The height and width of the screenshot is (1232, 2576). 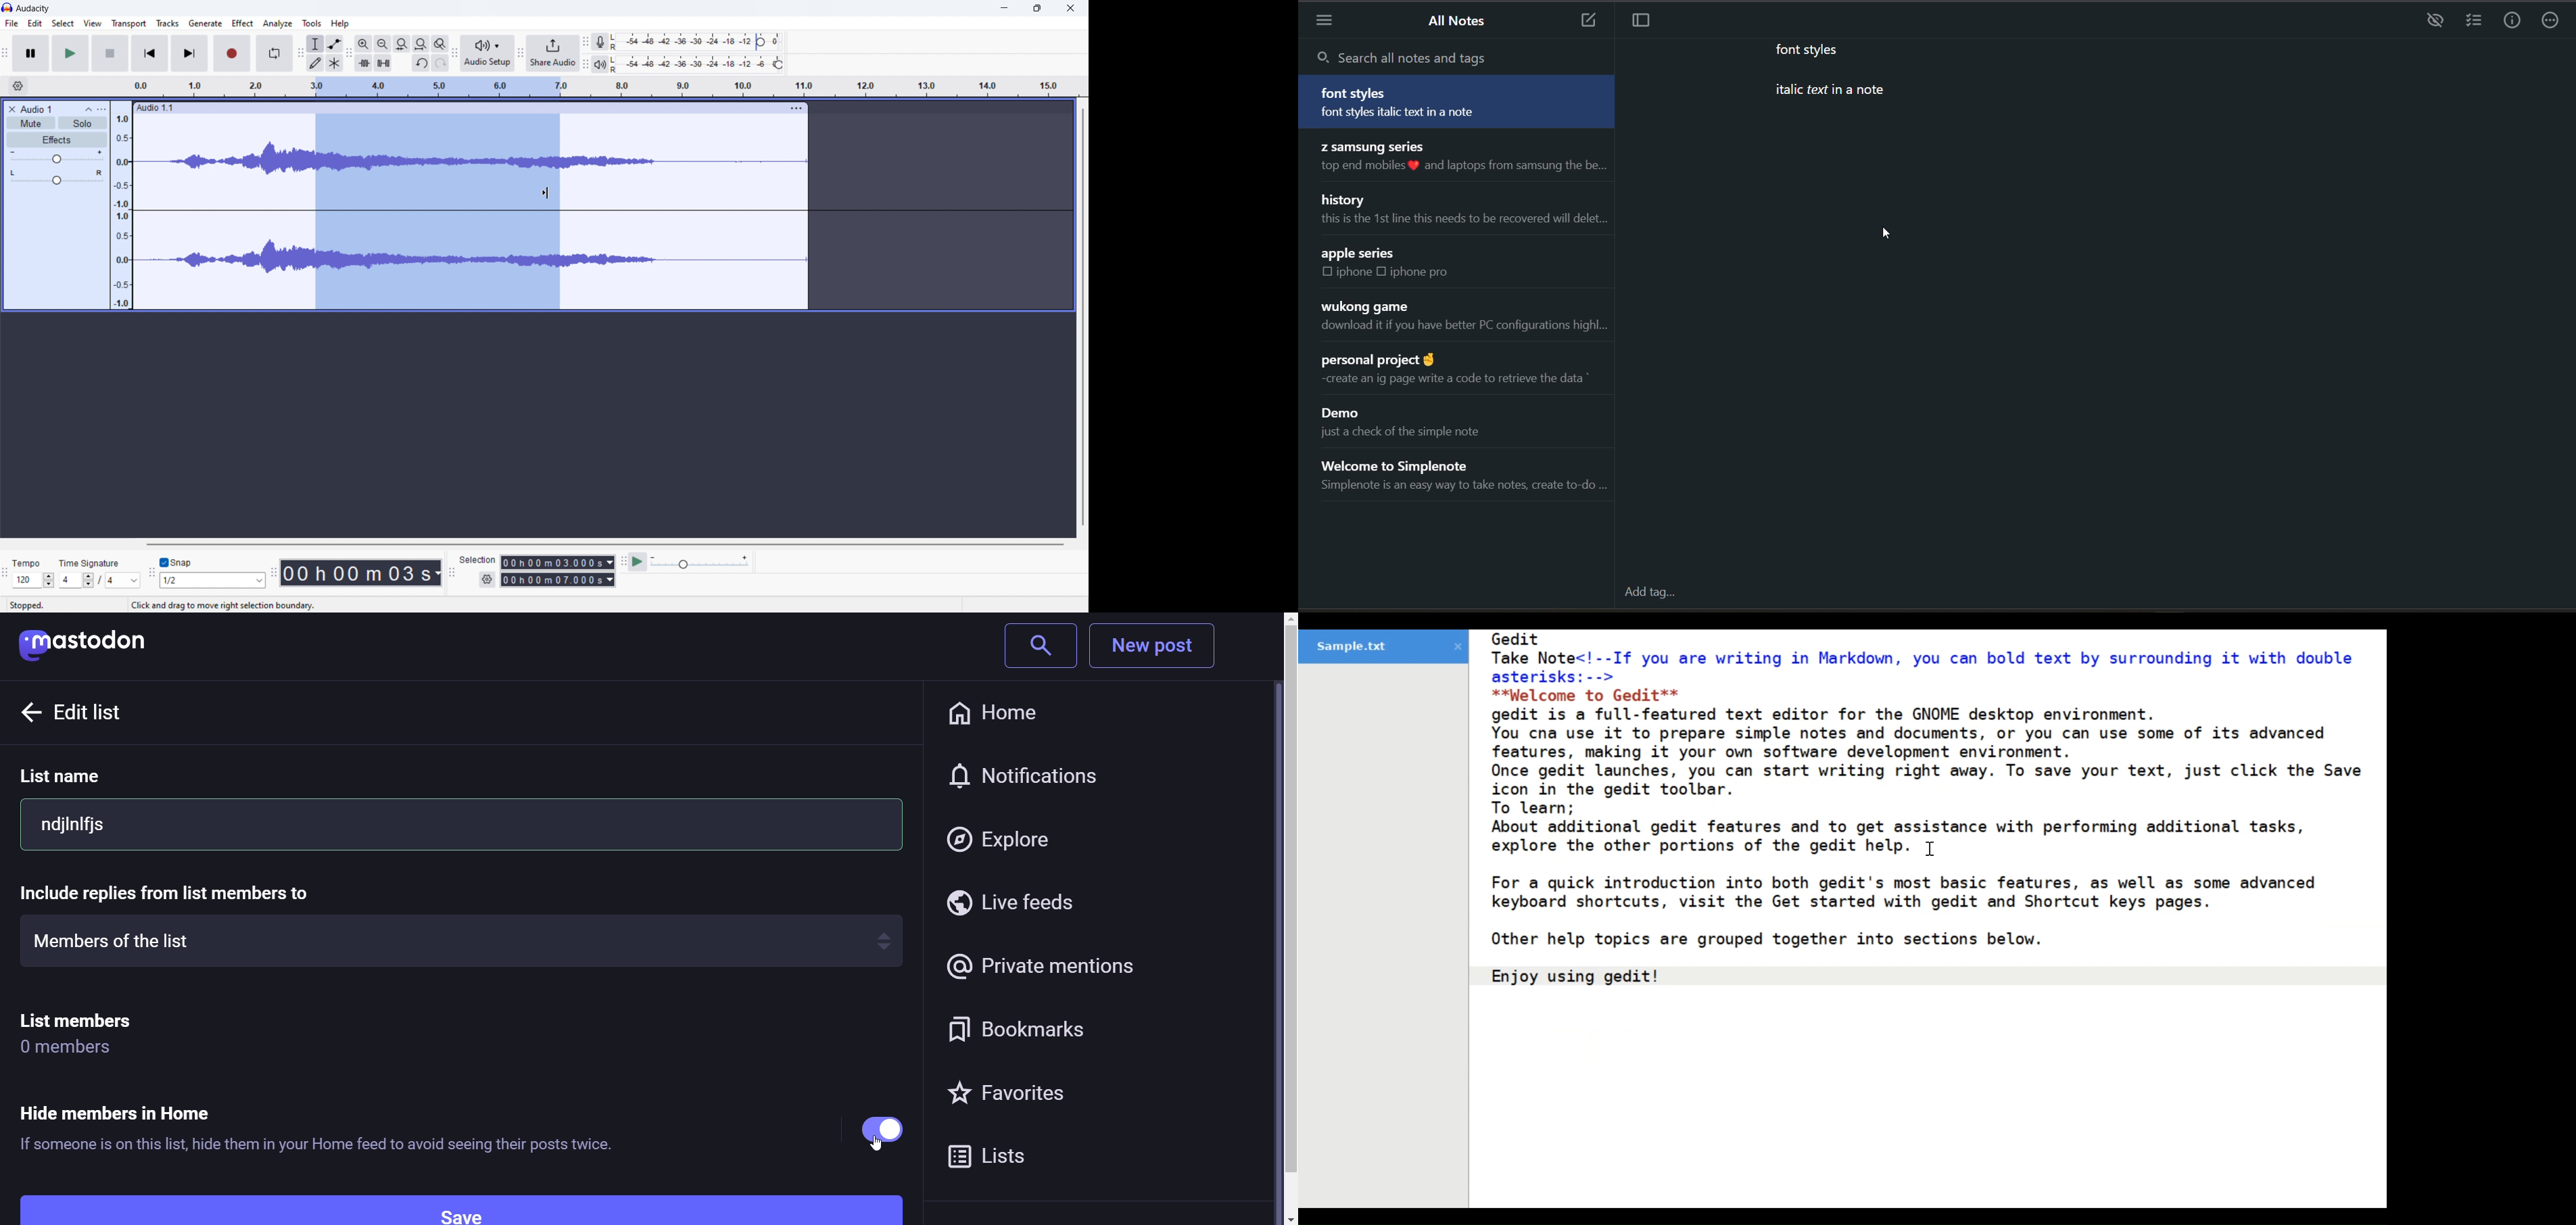 I want to click on Vertical Scroll Bar, so click(x=1279, y=921).